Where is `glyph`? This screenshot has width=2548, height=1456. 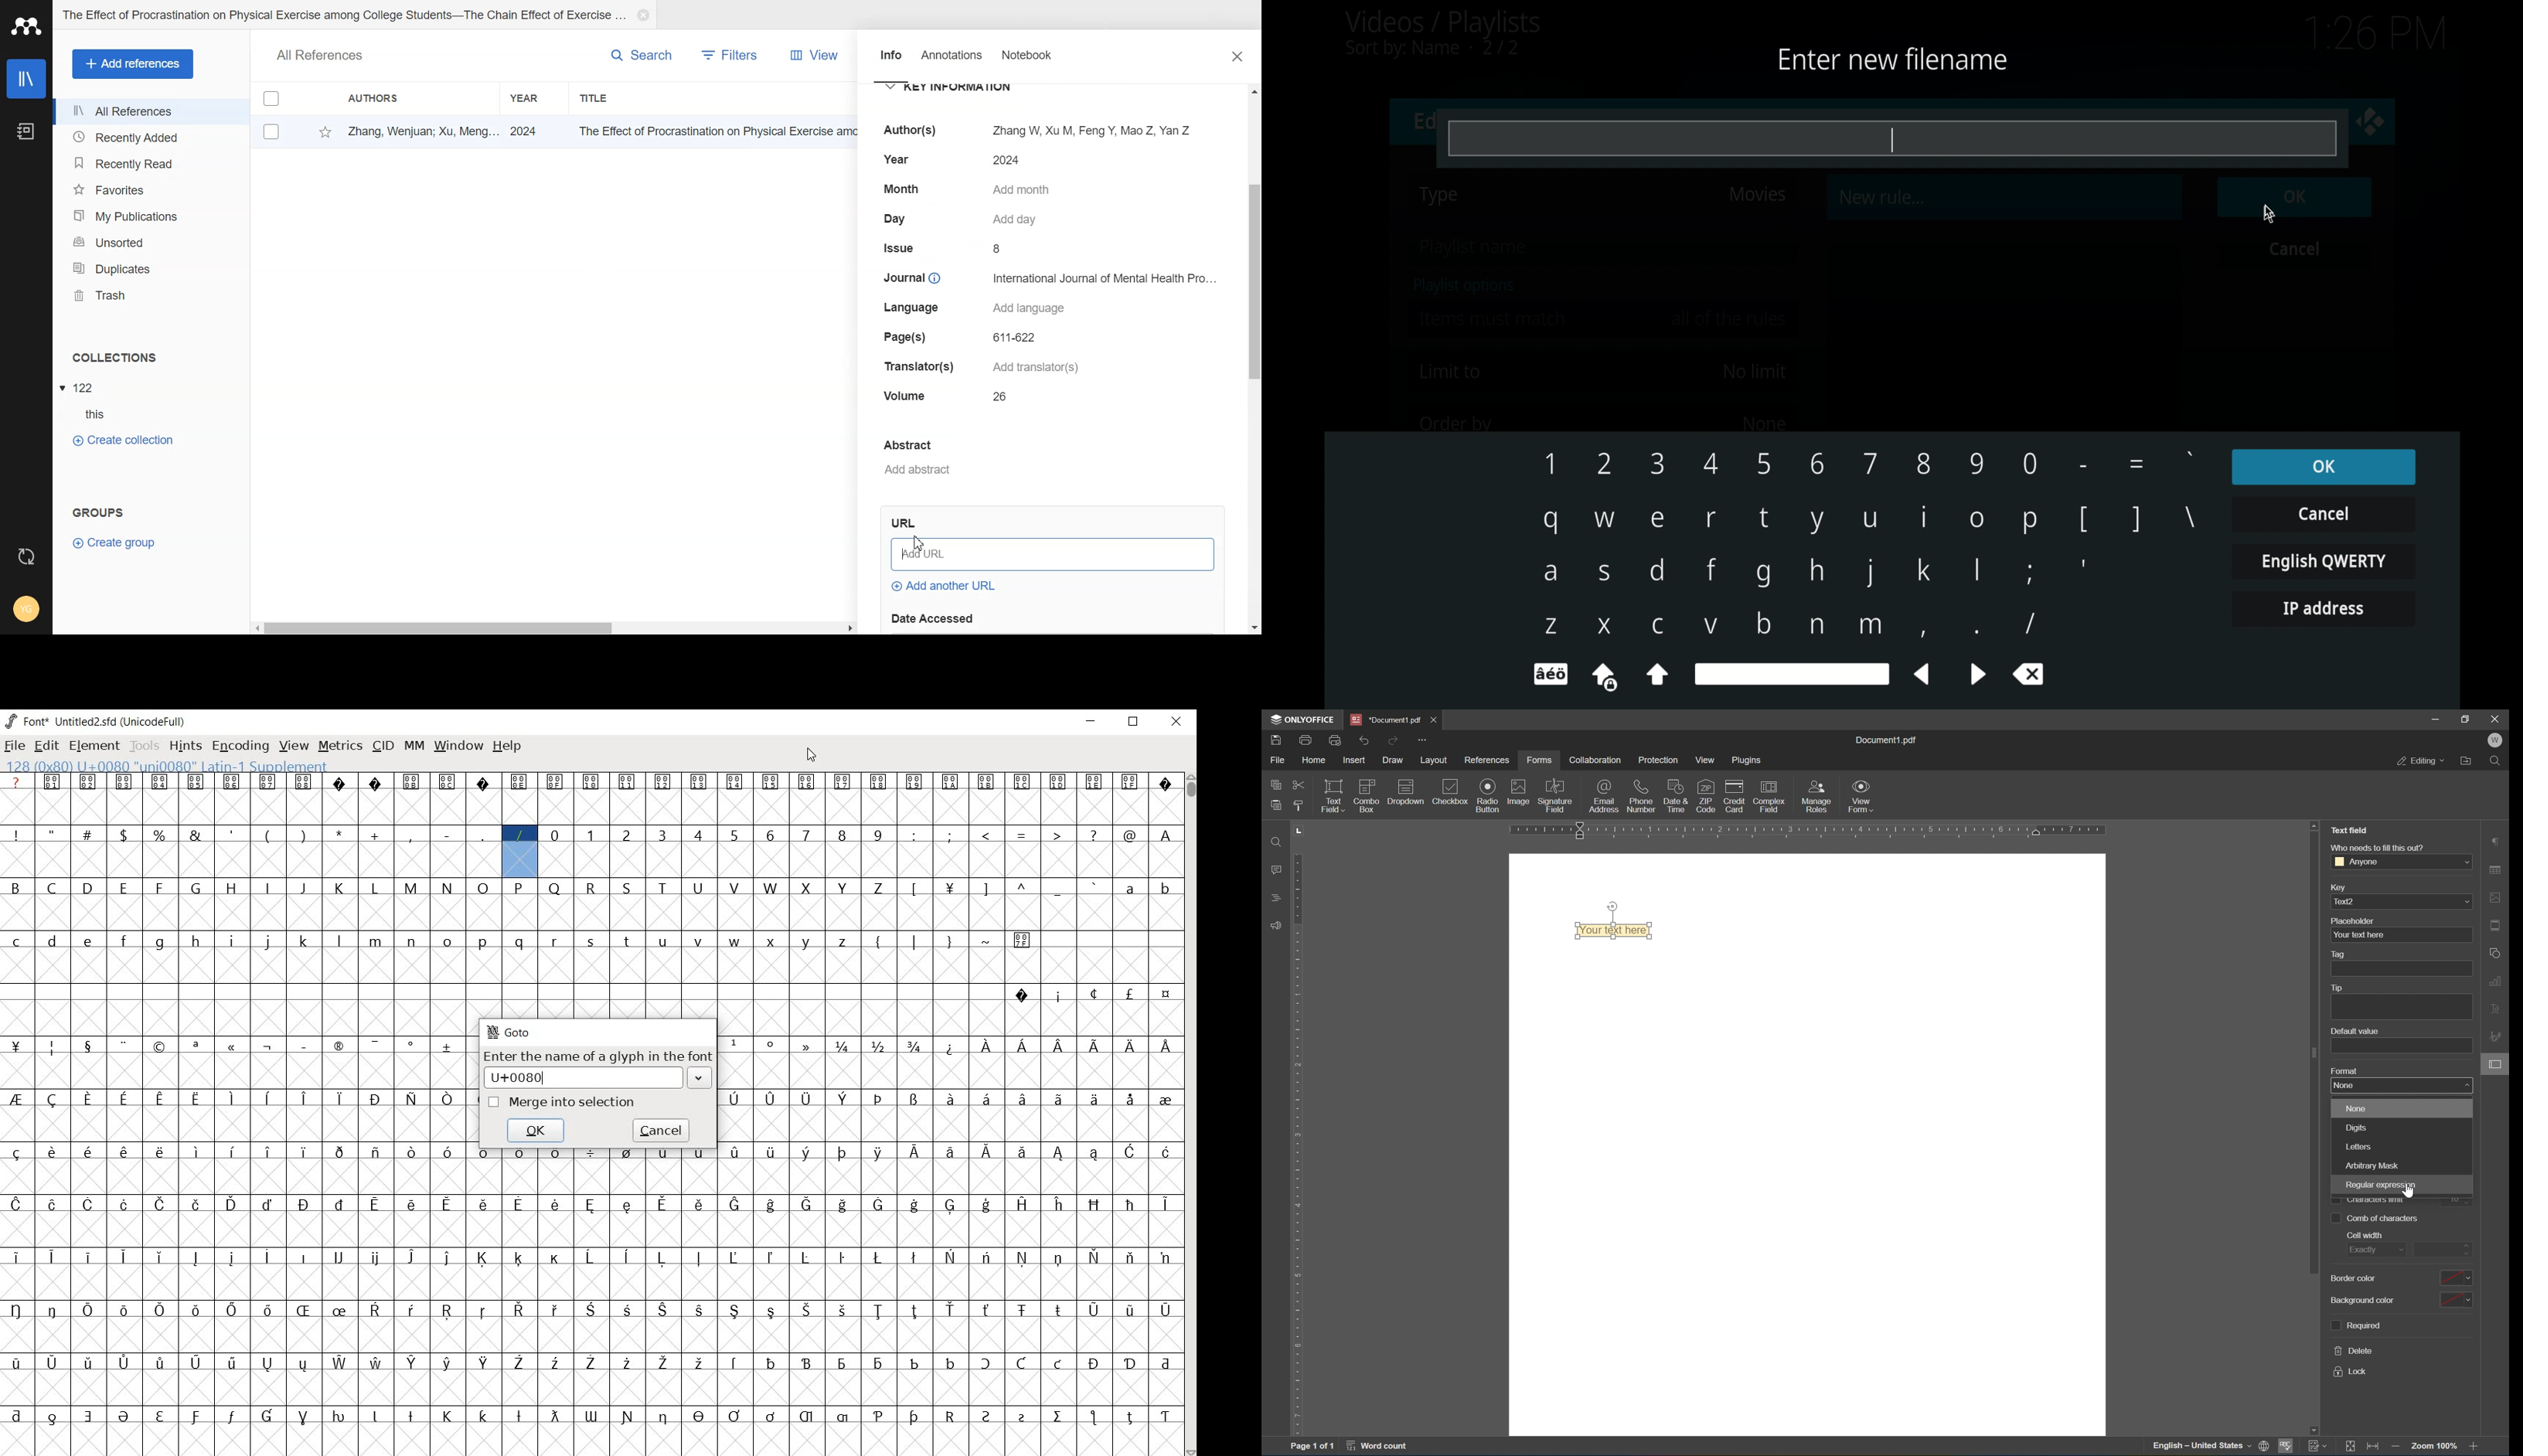
glyph is located at coordinates (1095, 1153).